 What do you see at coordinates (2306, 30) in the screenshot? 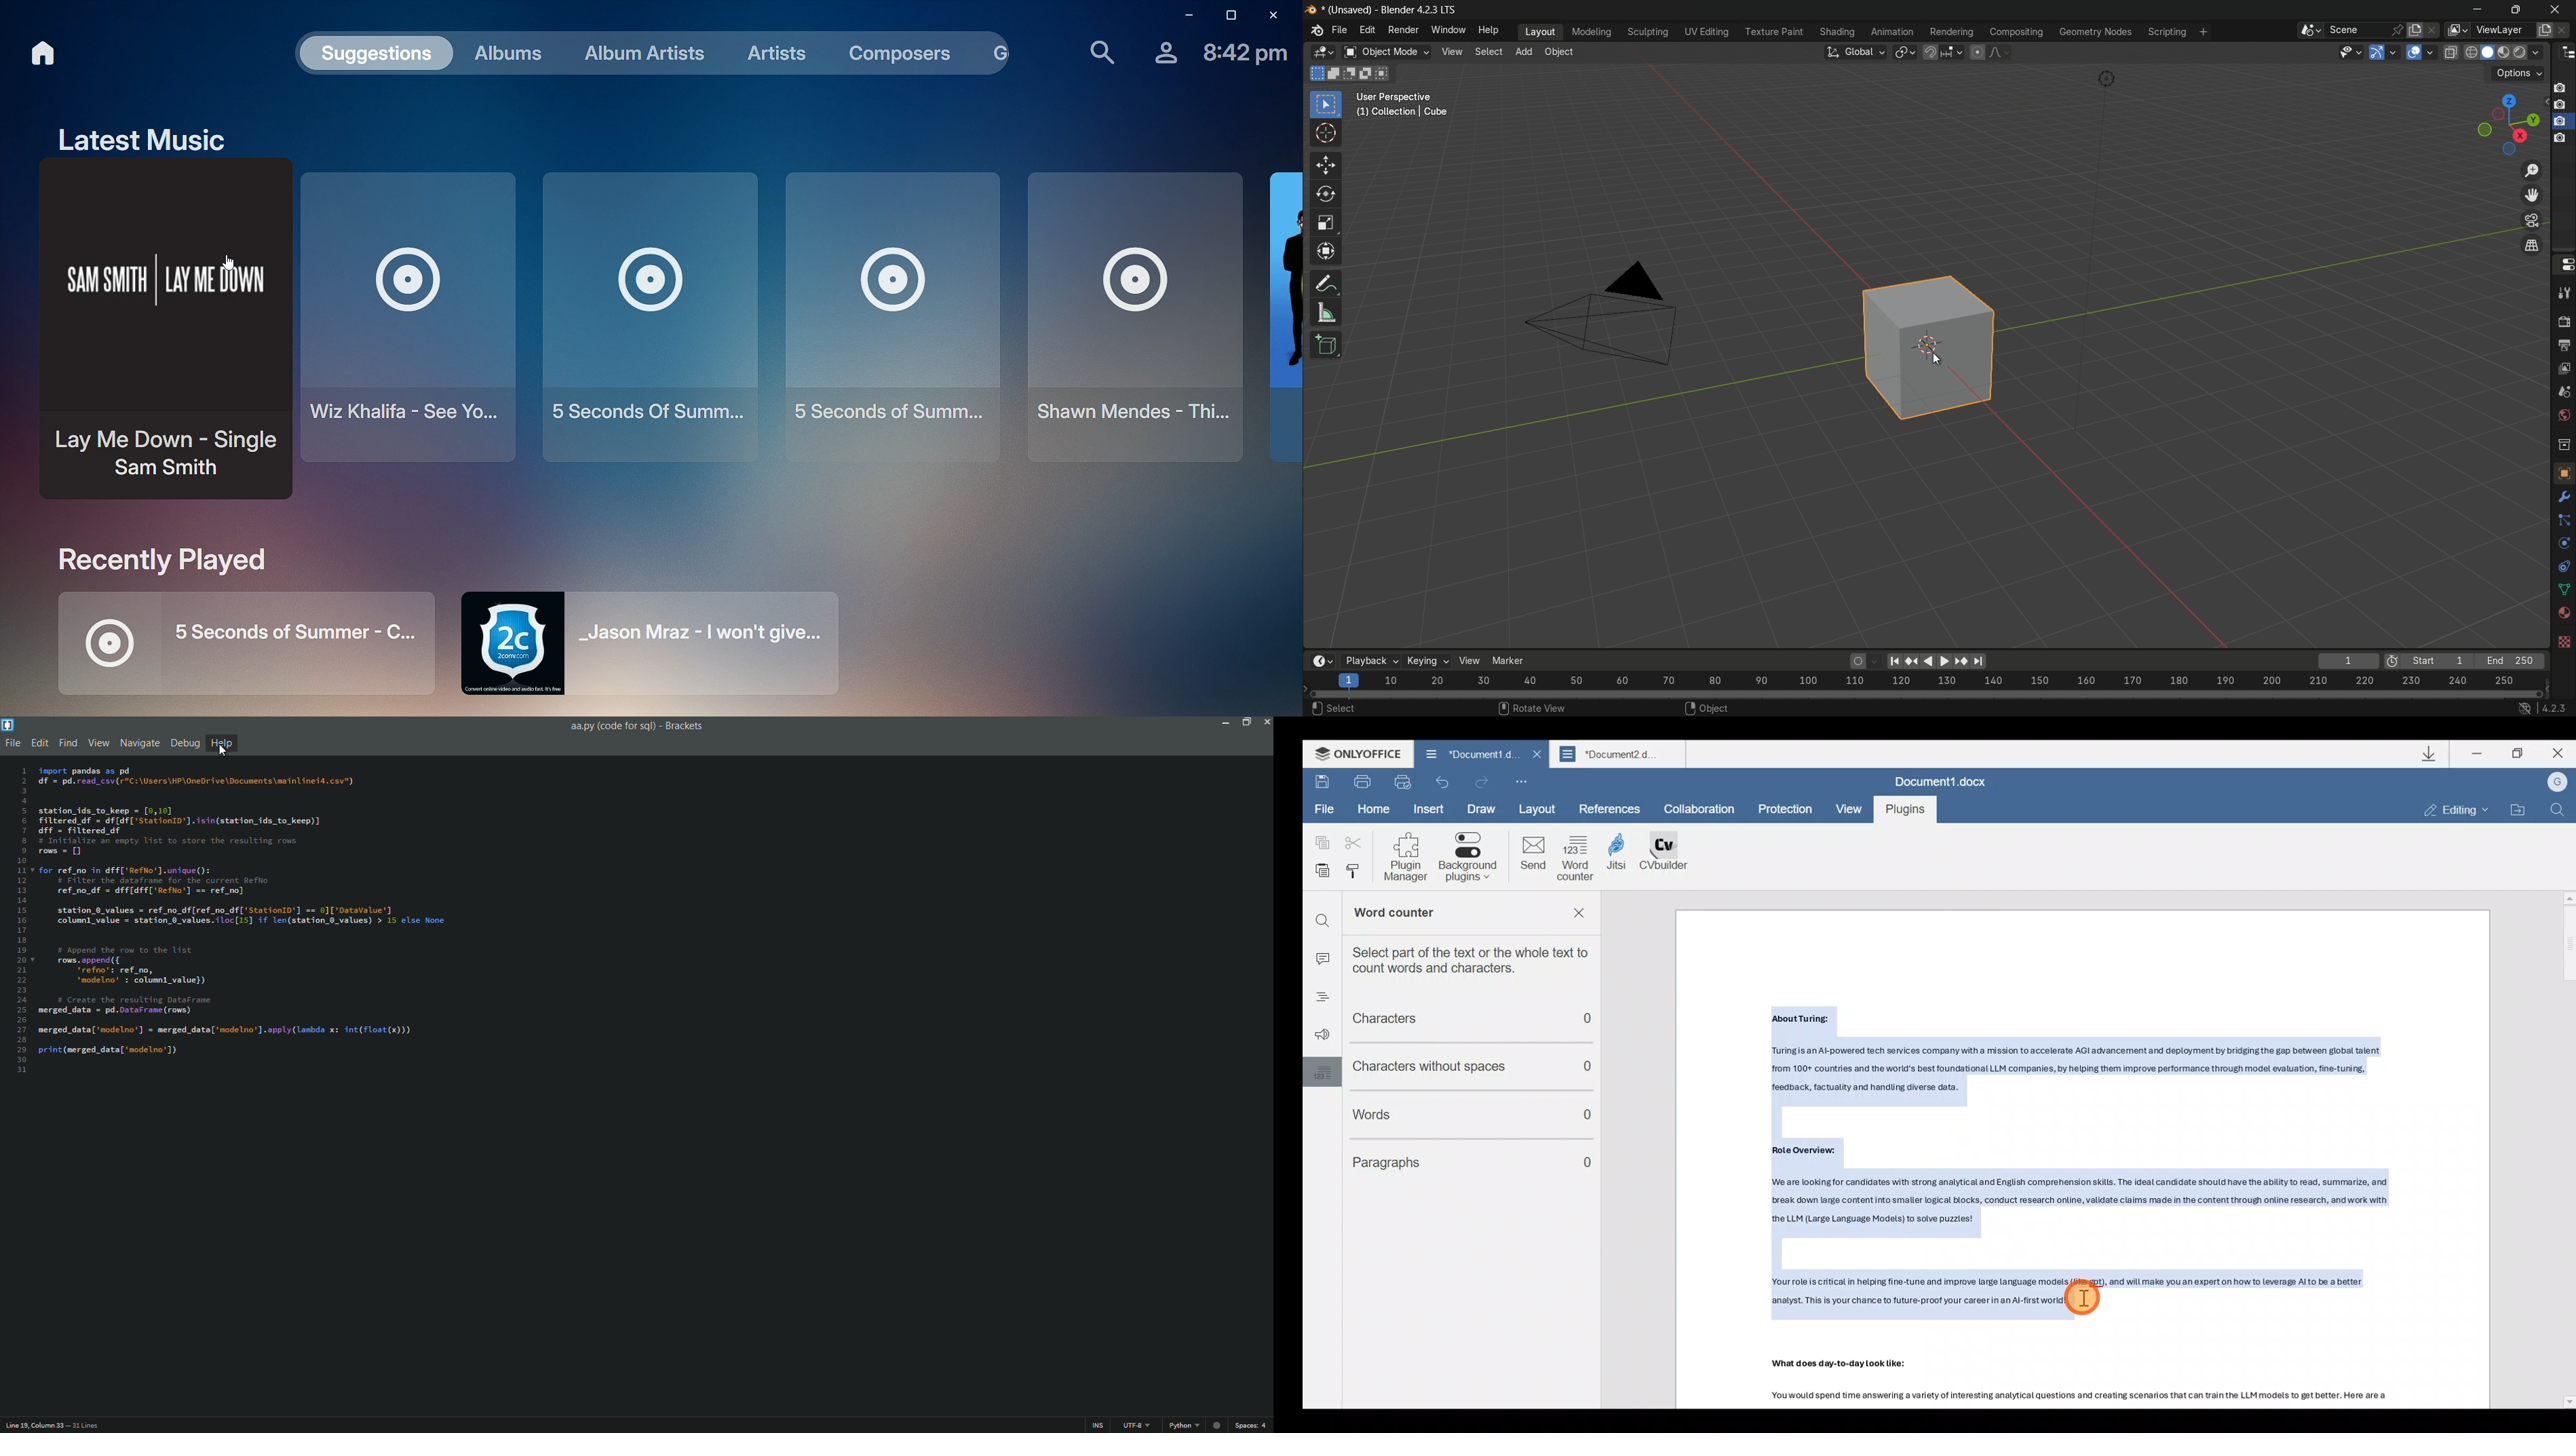
I see `link browse scene` at bounding box center [2306, 30].